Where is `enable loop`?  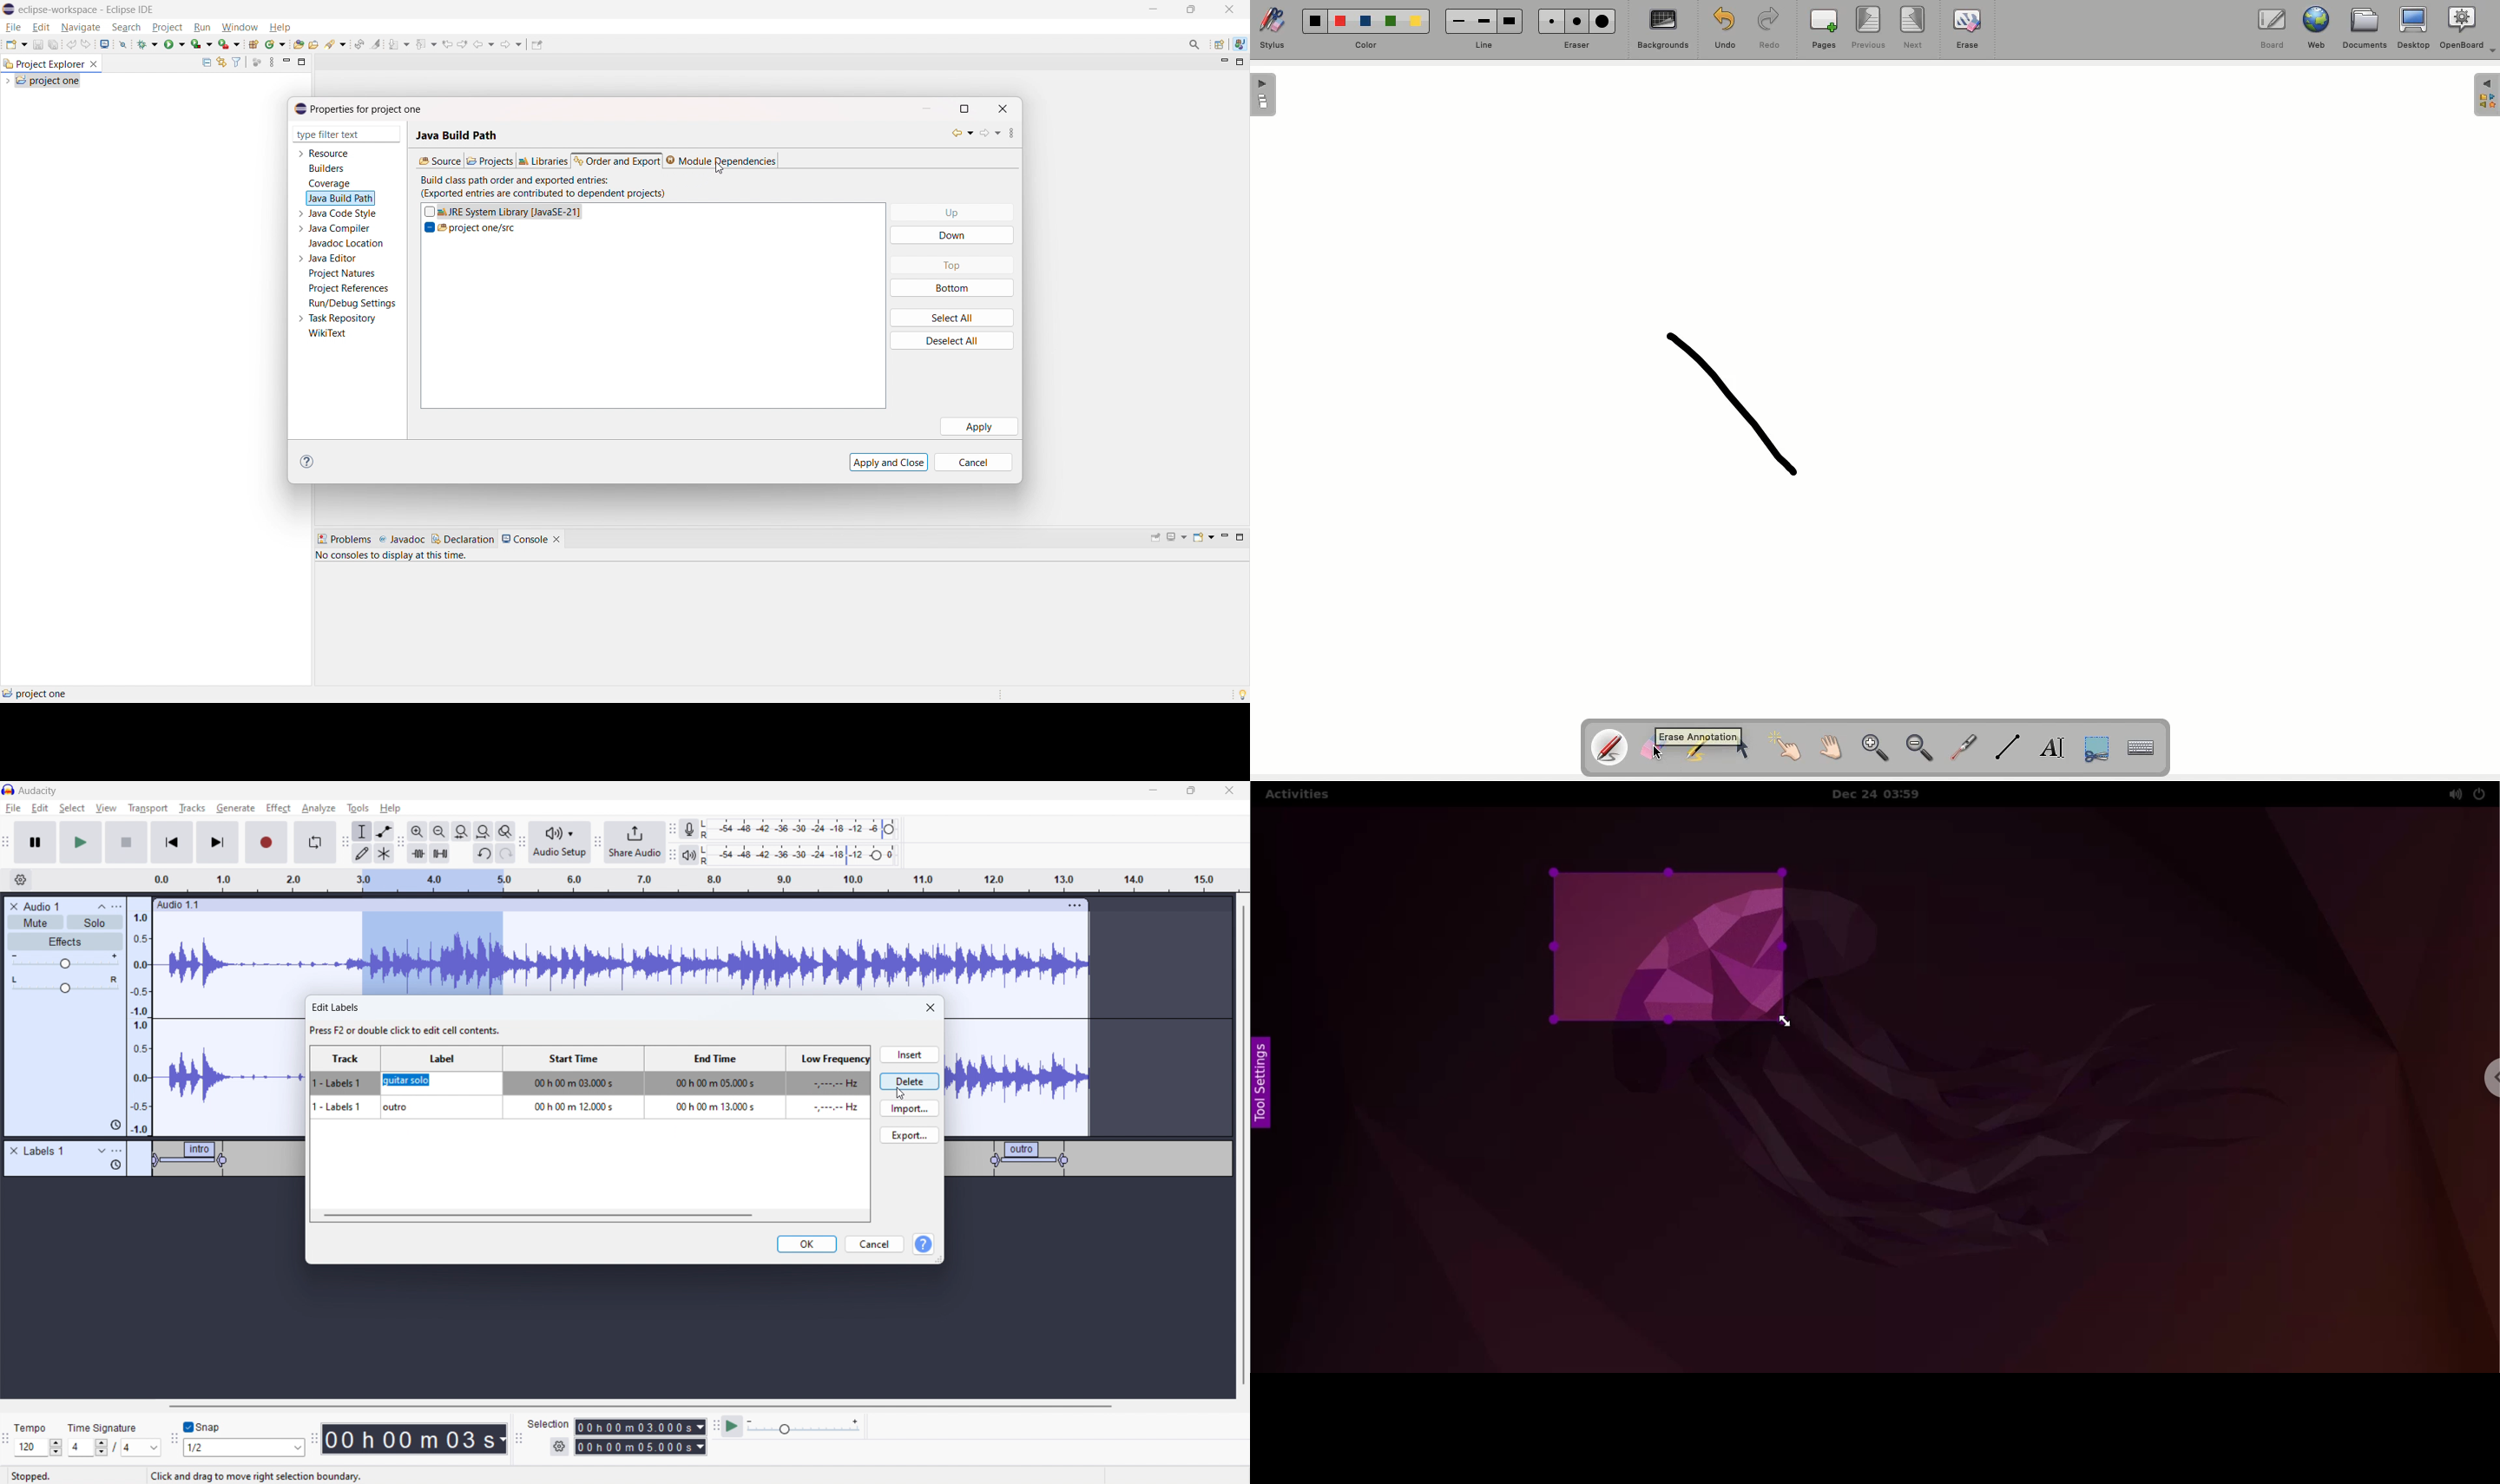 enable loop is located at coordinates (314, 842).